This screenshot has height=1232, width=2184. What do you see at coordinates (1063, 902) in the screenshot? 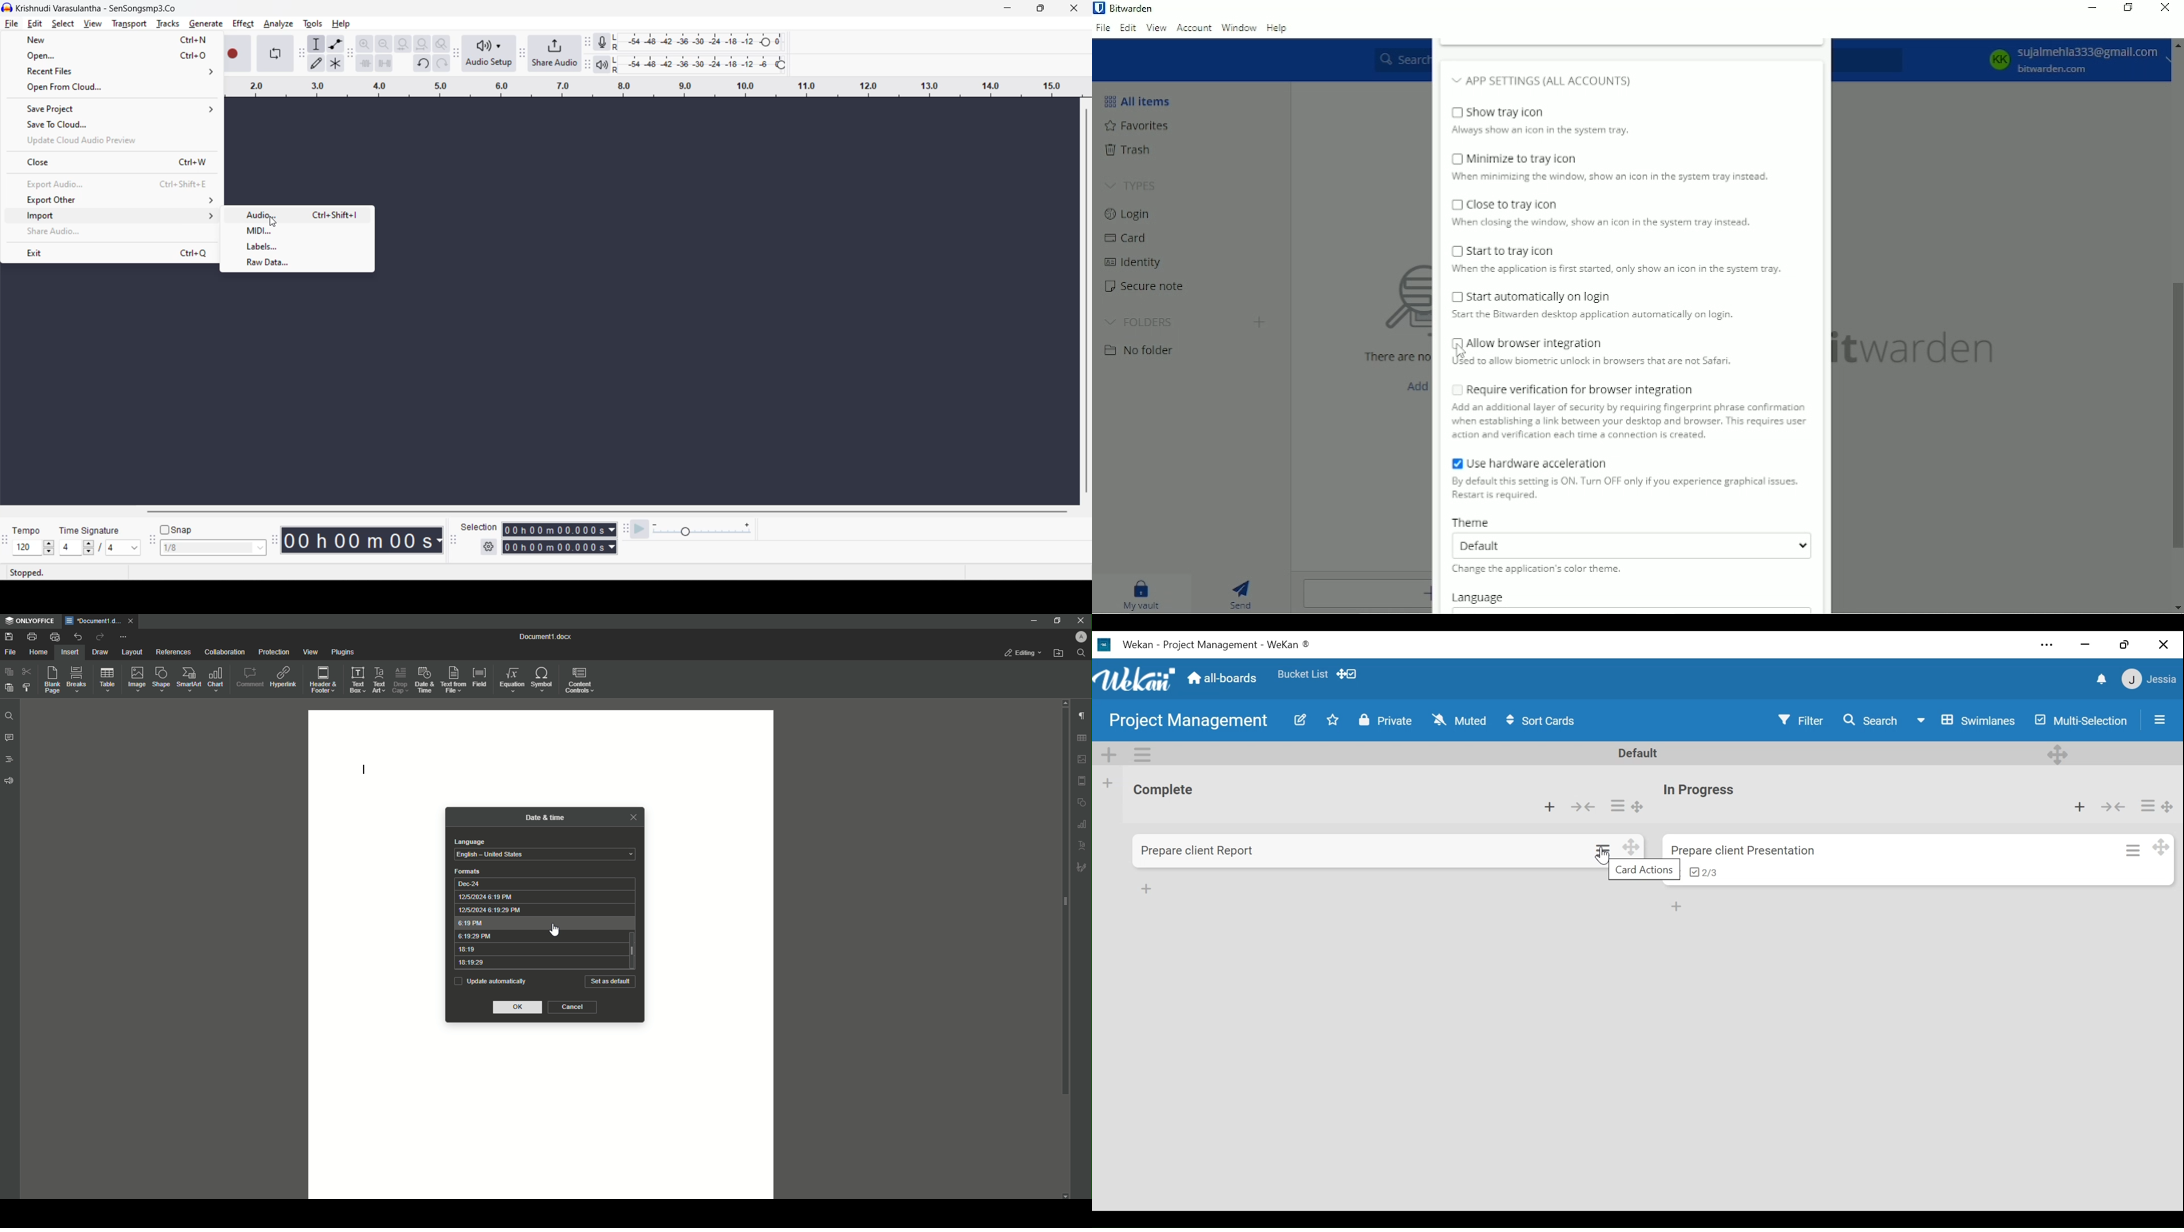
I see `scroll bar` at bounding box center [1063, 902].